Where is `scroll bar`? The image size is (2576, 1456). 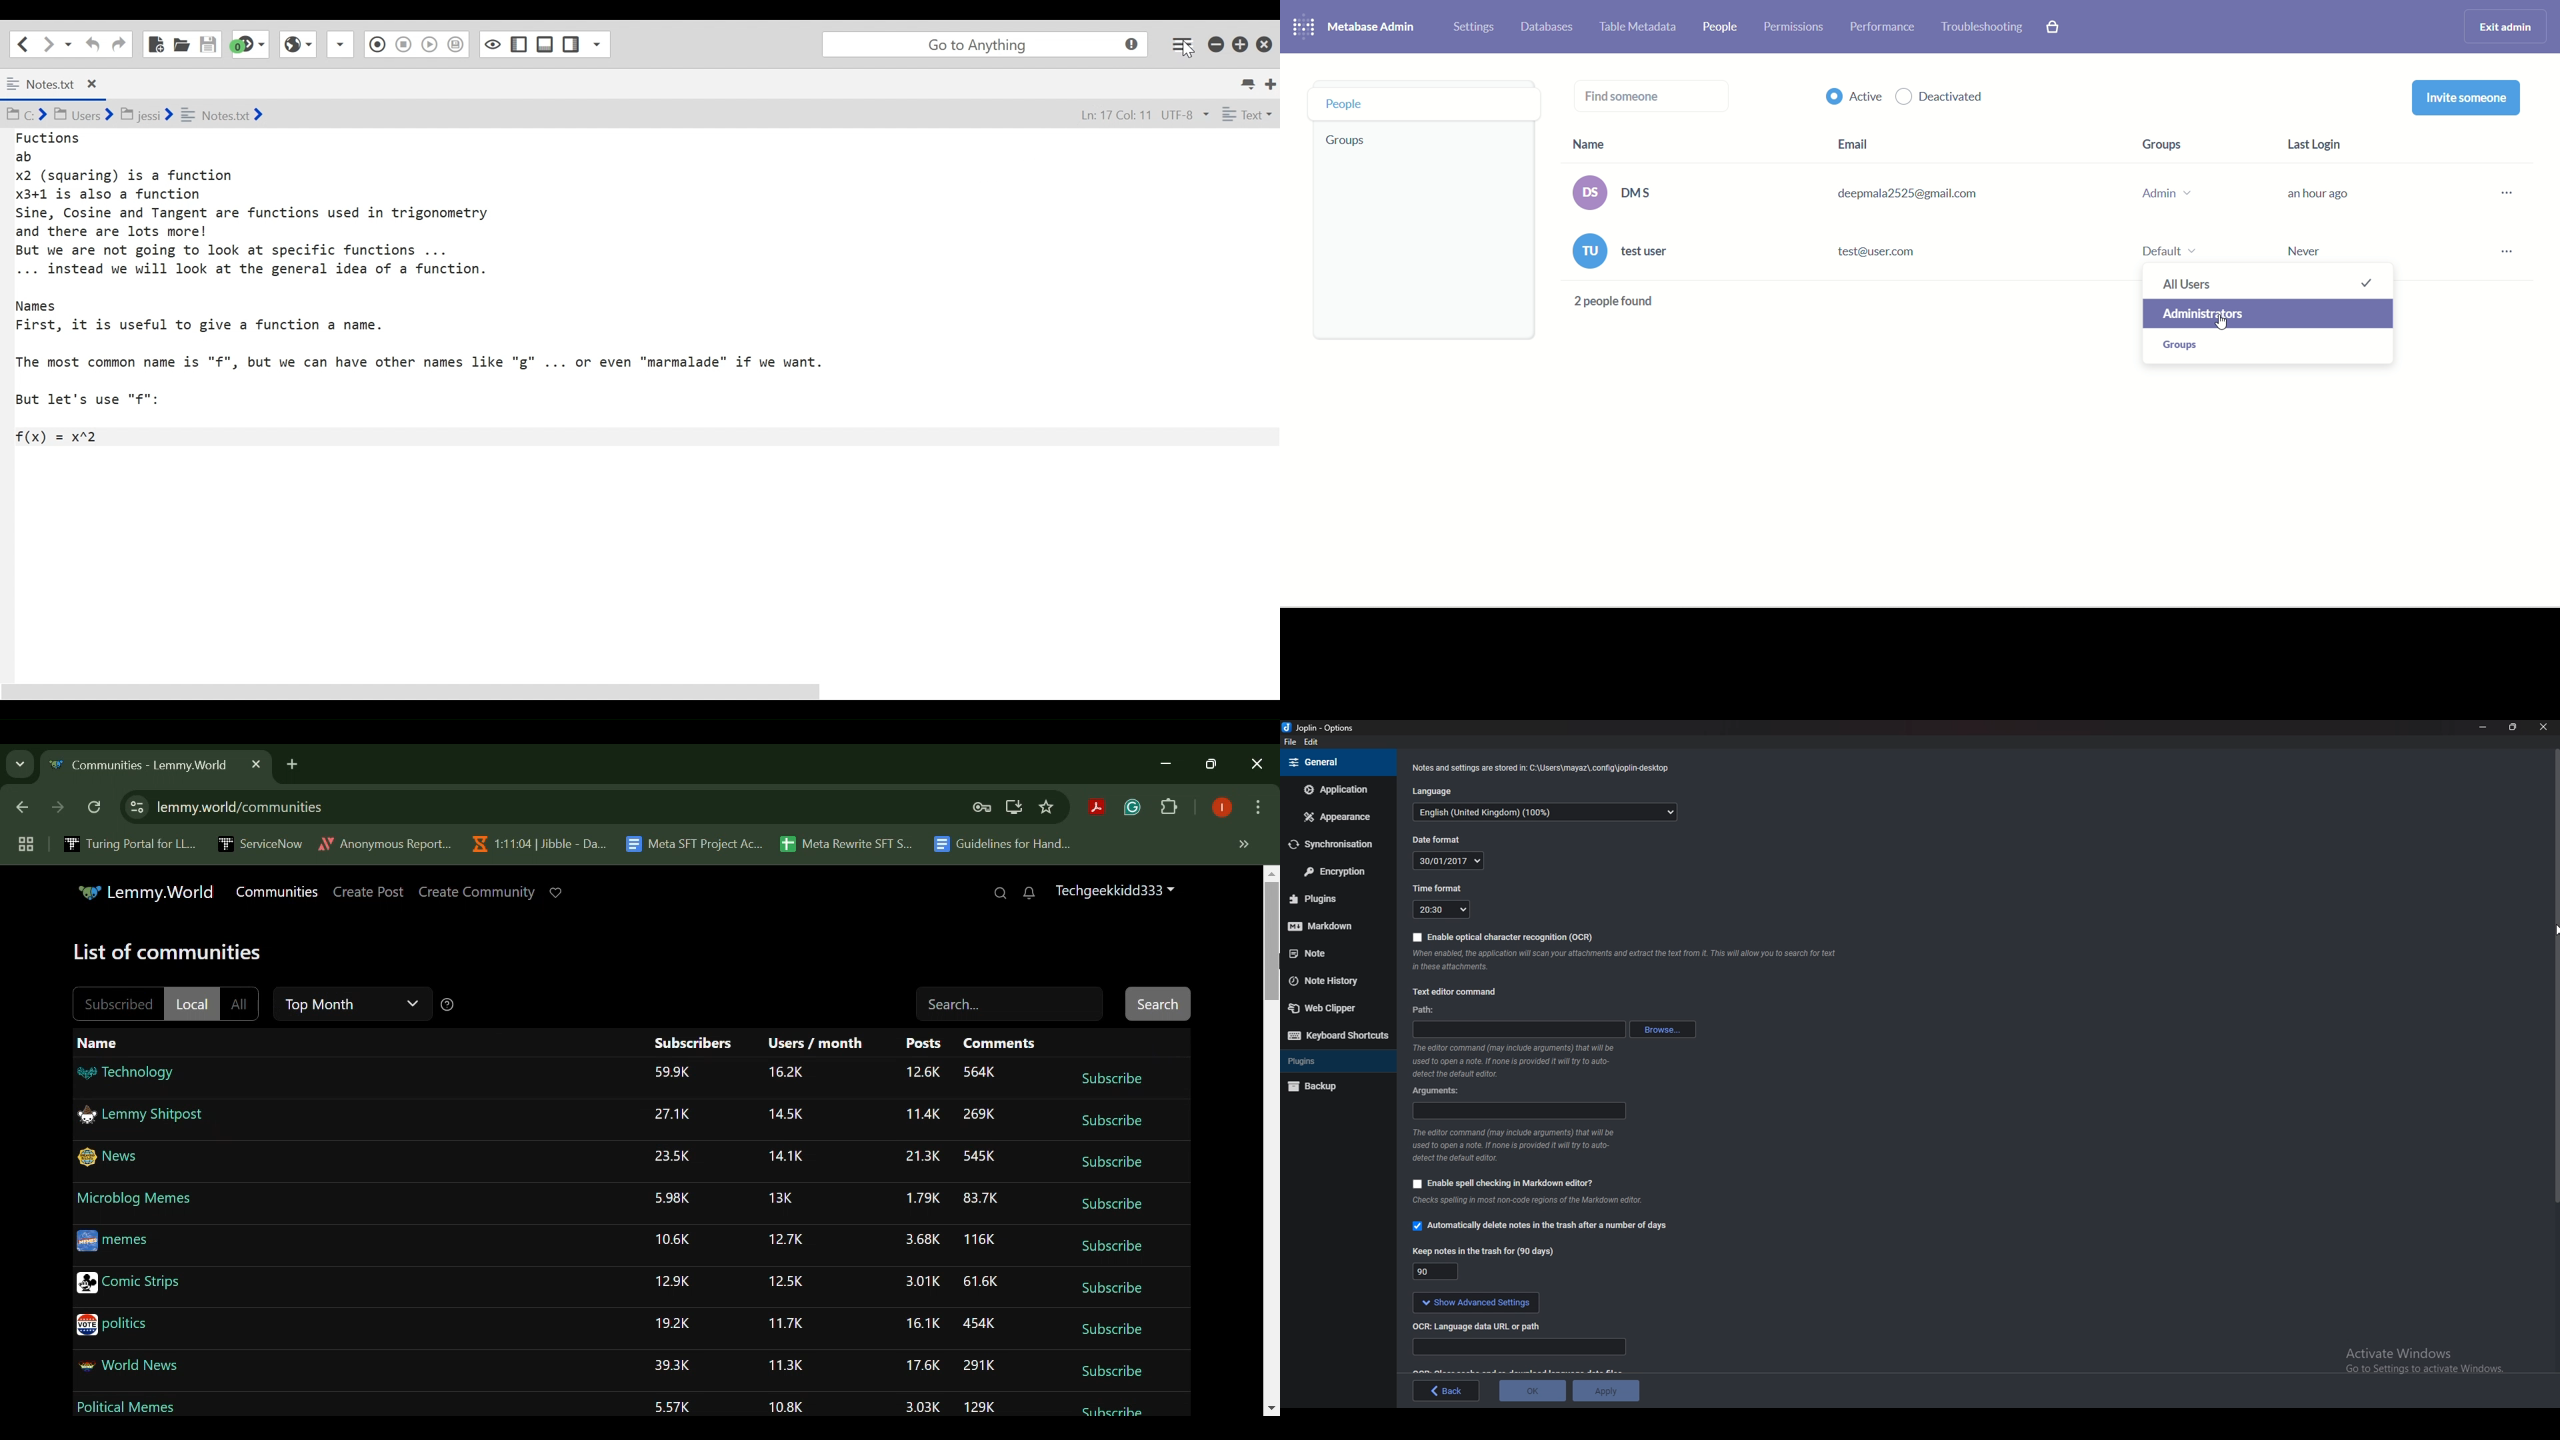
scroll bar is located at coordinates (2555, 977).